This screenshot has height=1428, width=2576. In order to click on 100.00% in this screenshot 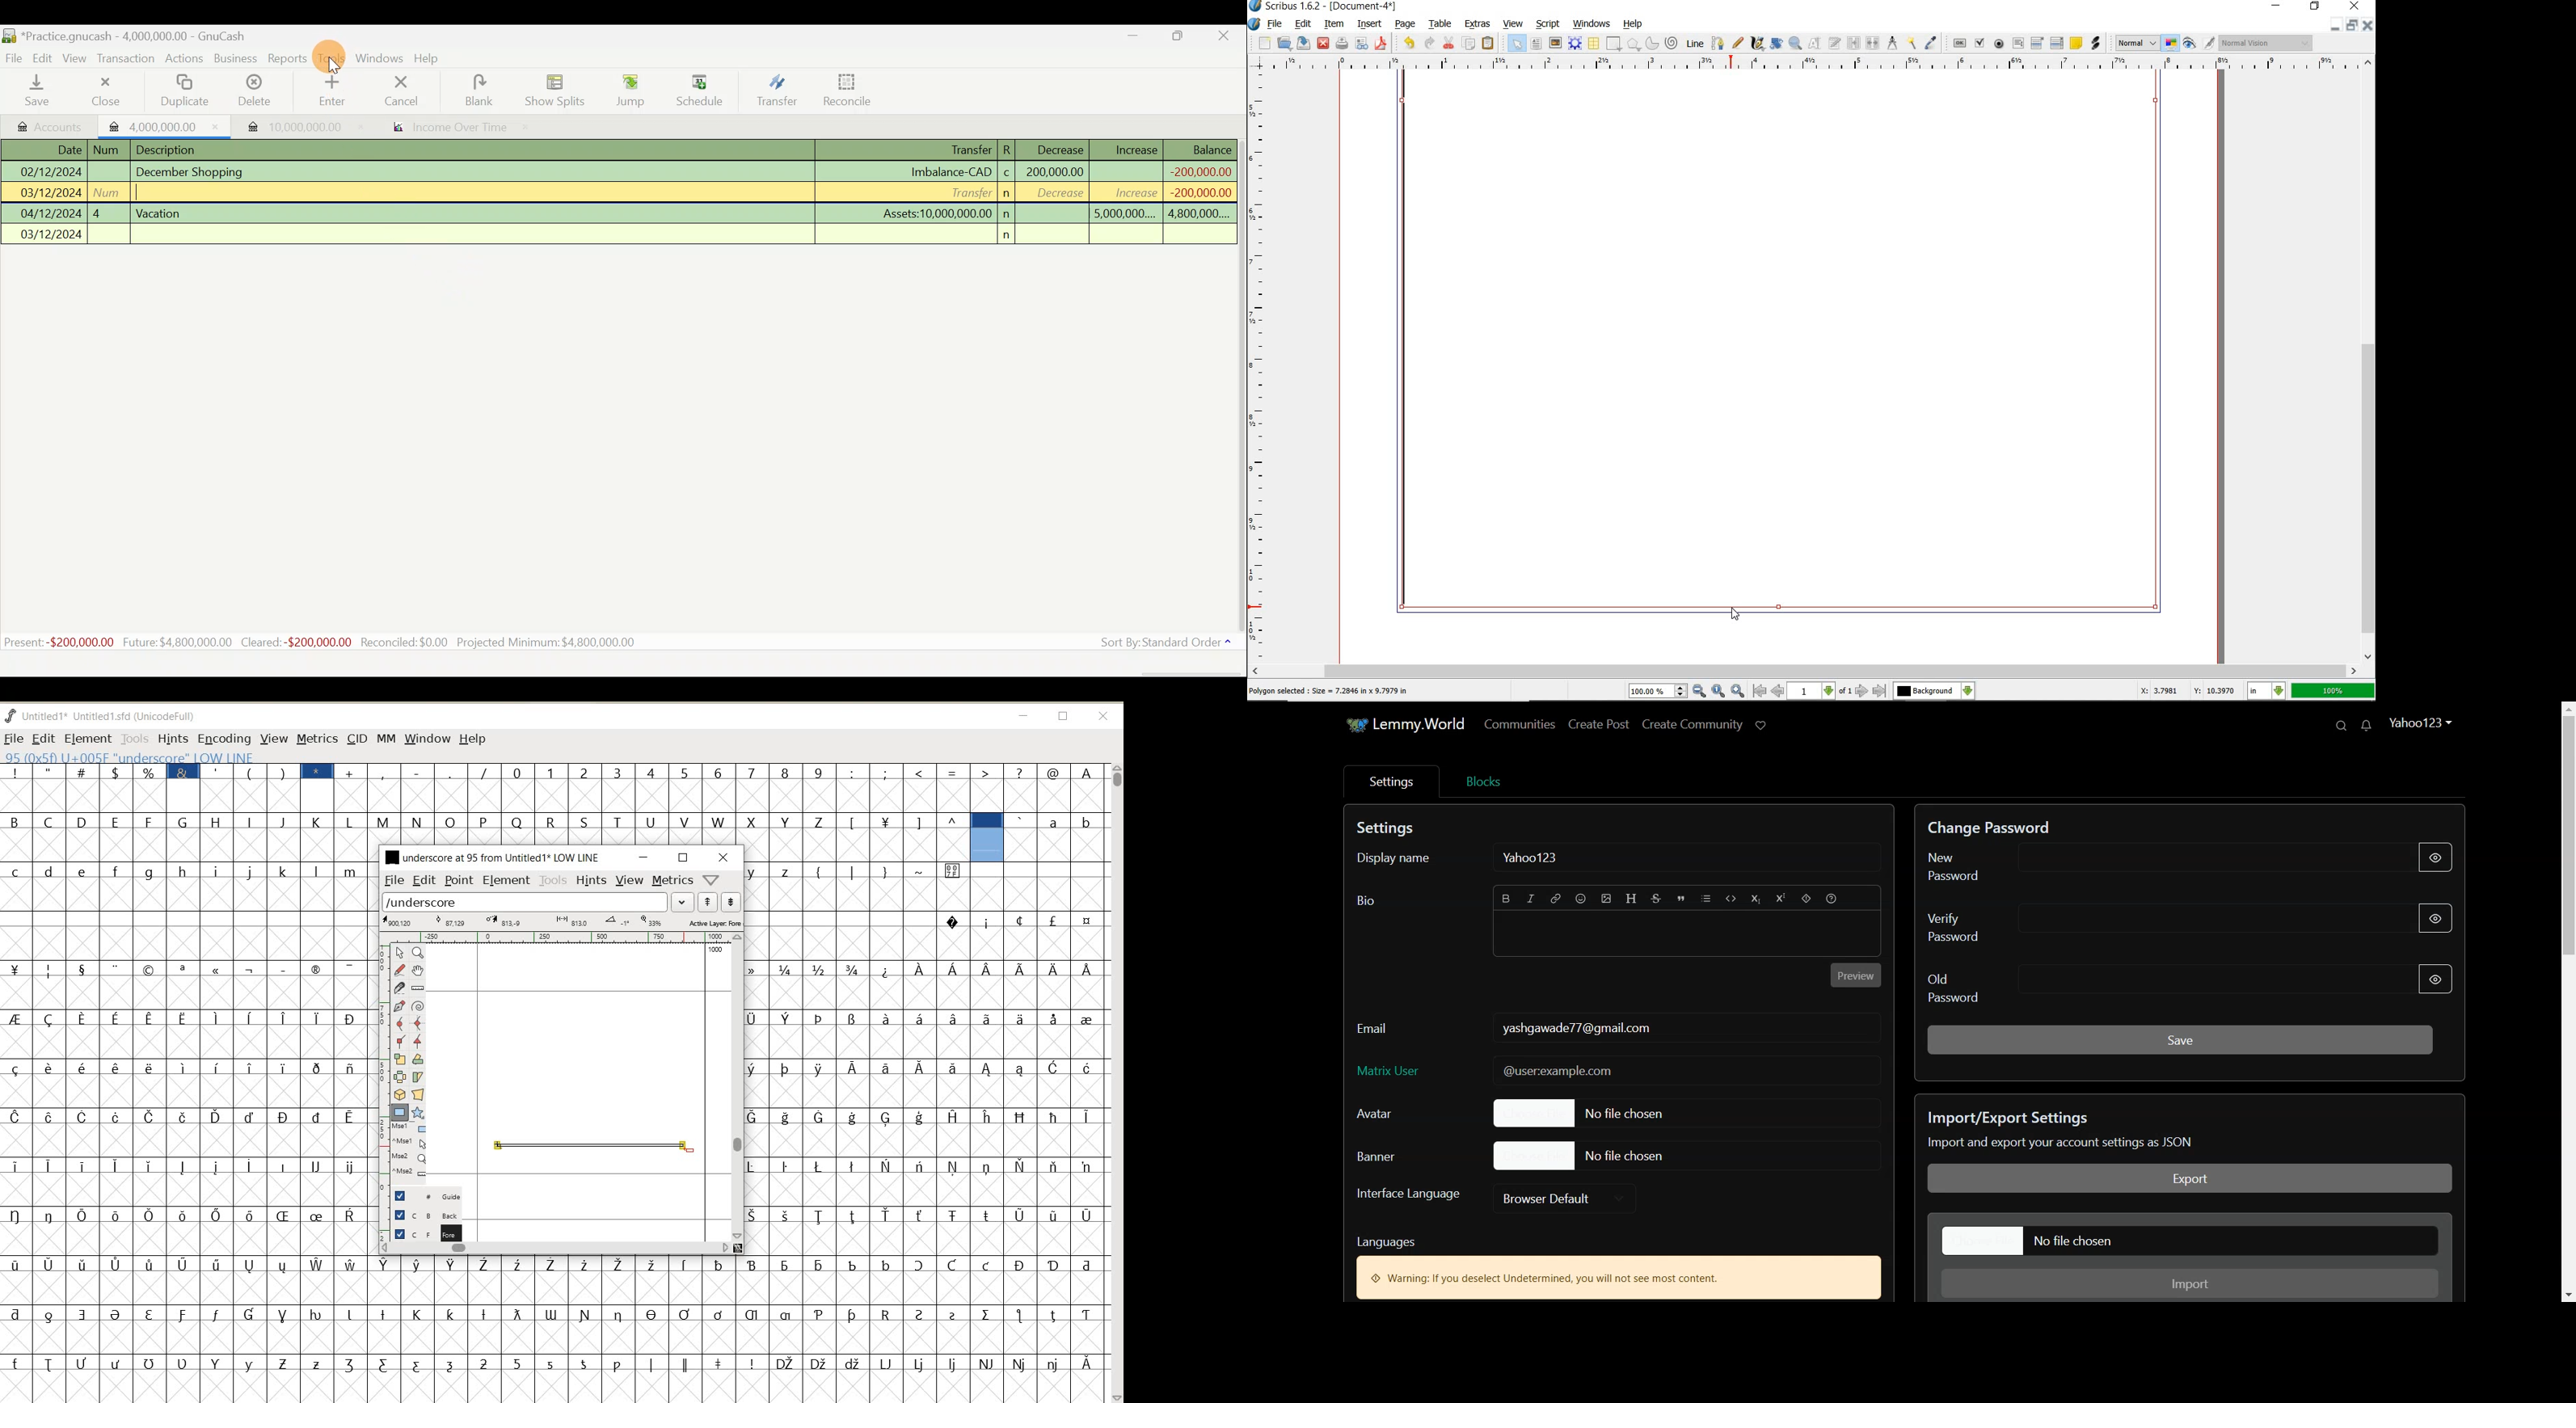, I will do `click(1659, 692)`.